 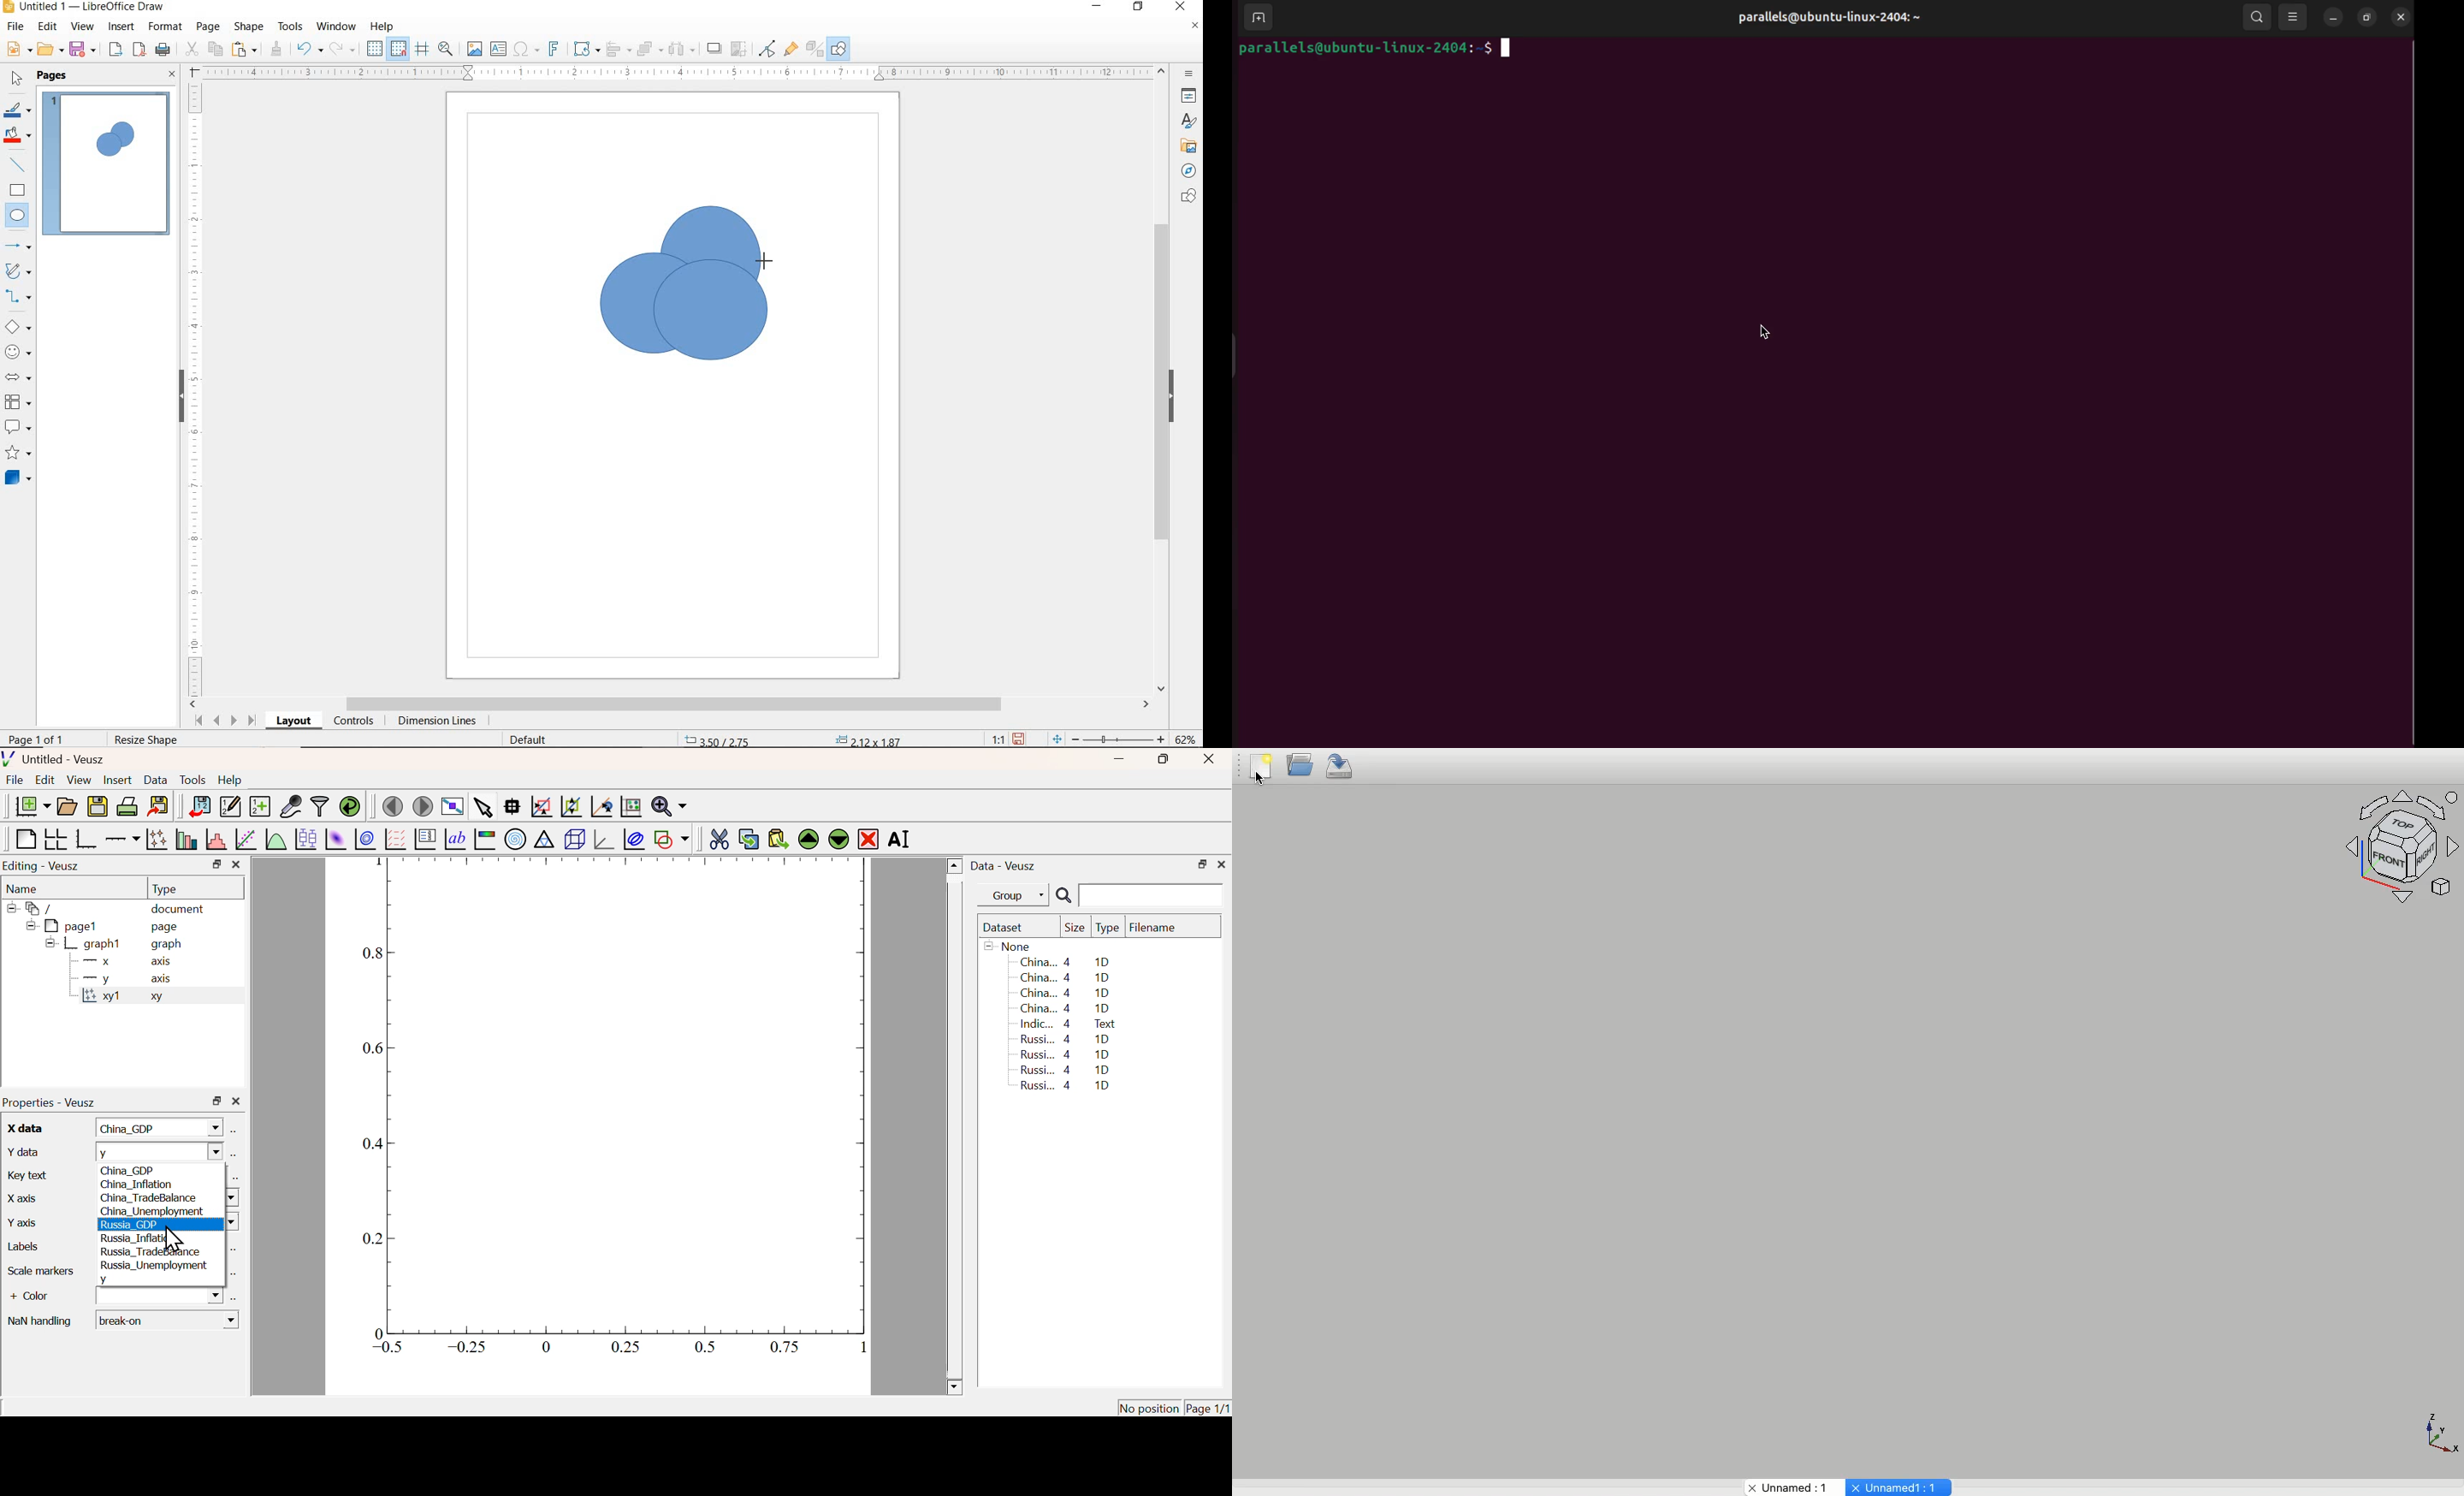 What do you see at coordinates (16, 29) in the screenshot?
I see `FILE` at bounding box center [16, 29].